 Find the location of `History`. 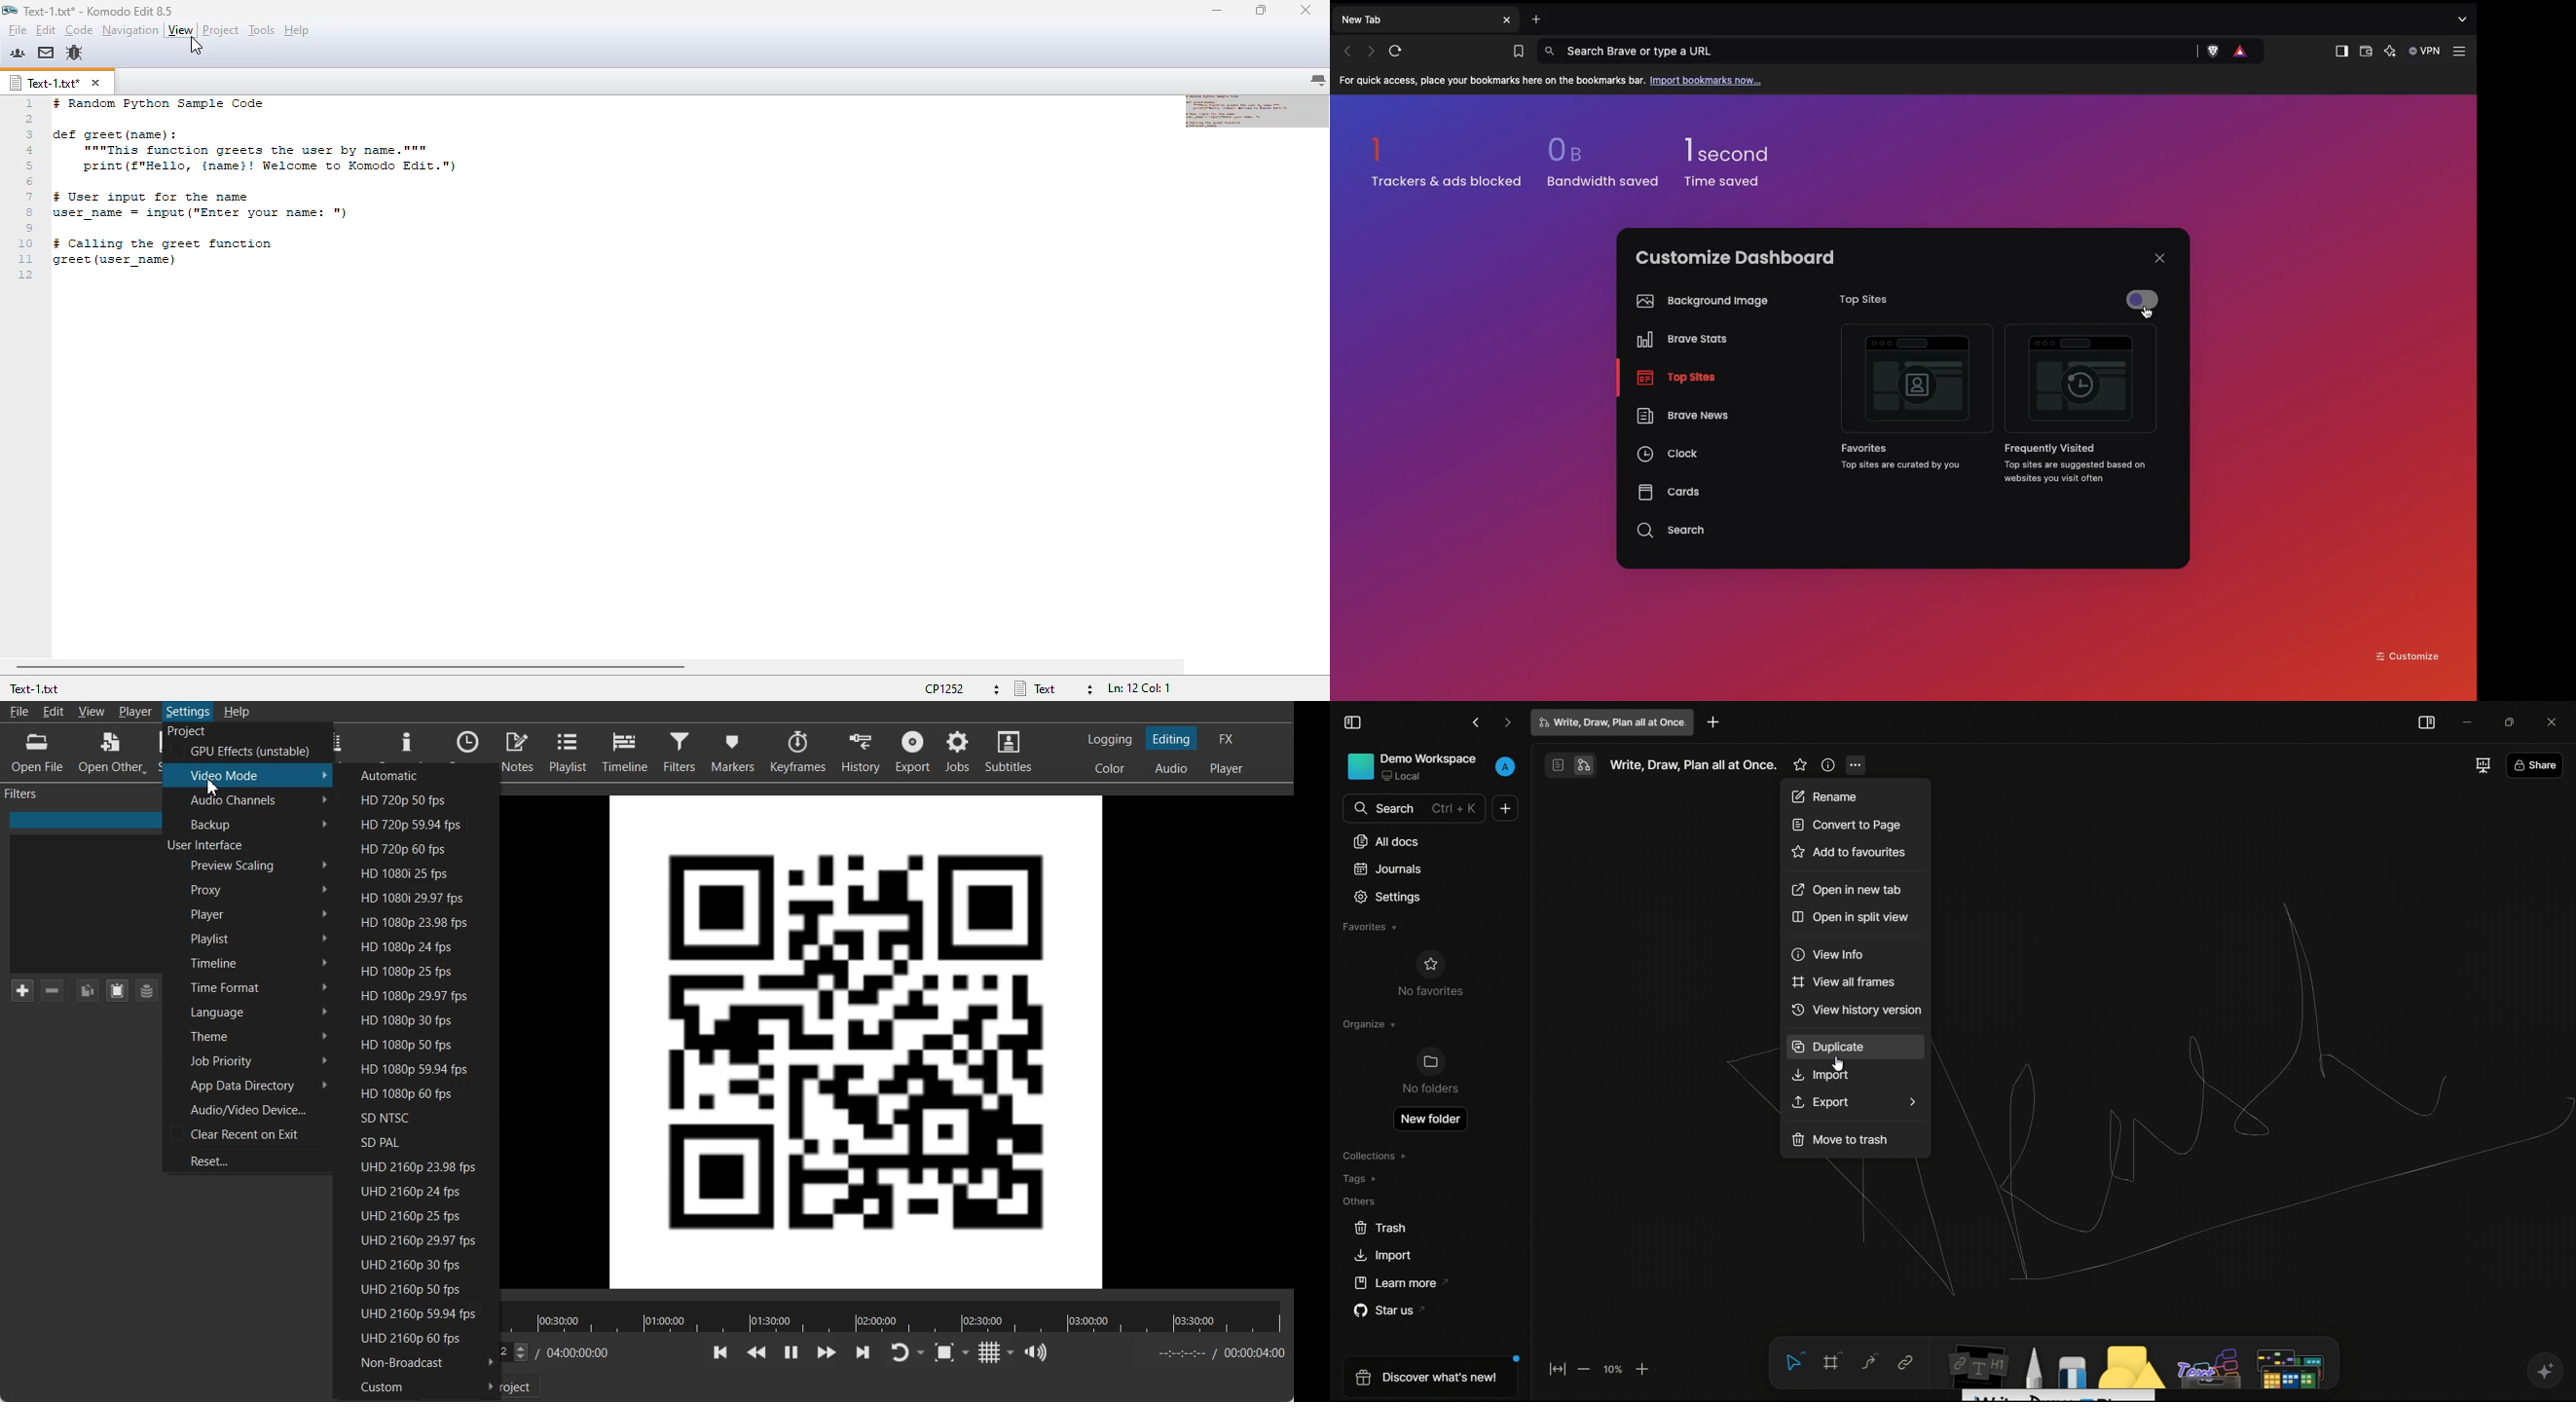

History is located at coordinates (860, 752).